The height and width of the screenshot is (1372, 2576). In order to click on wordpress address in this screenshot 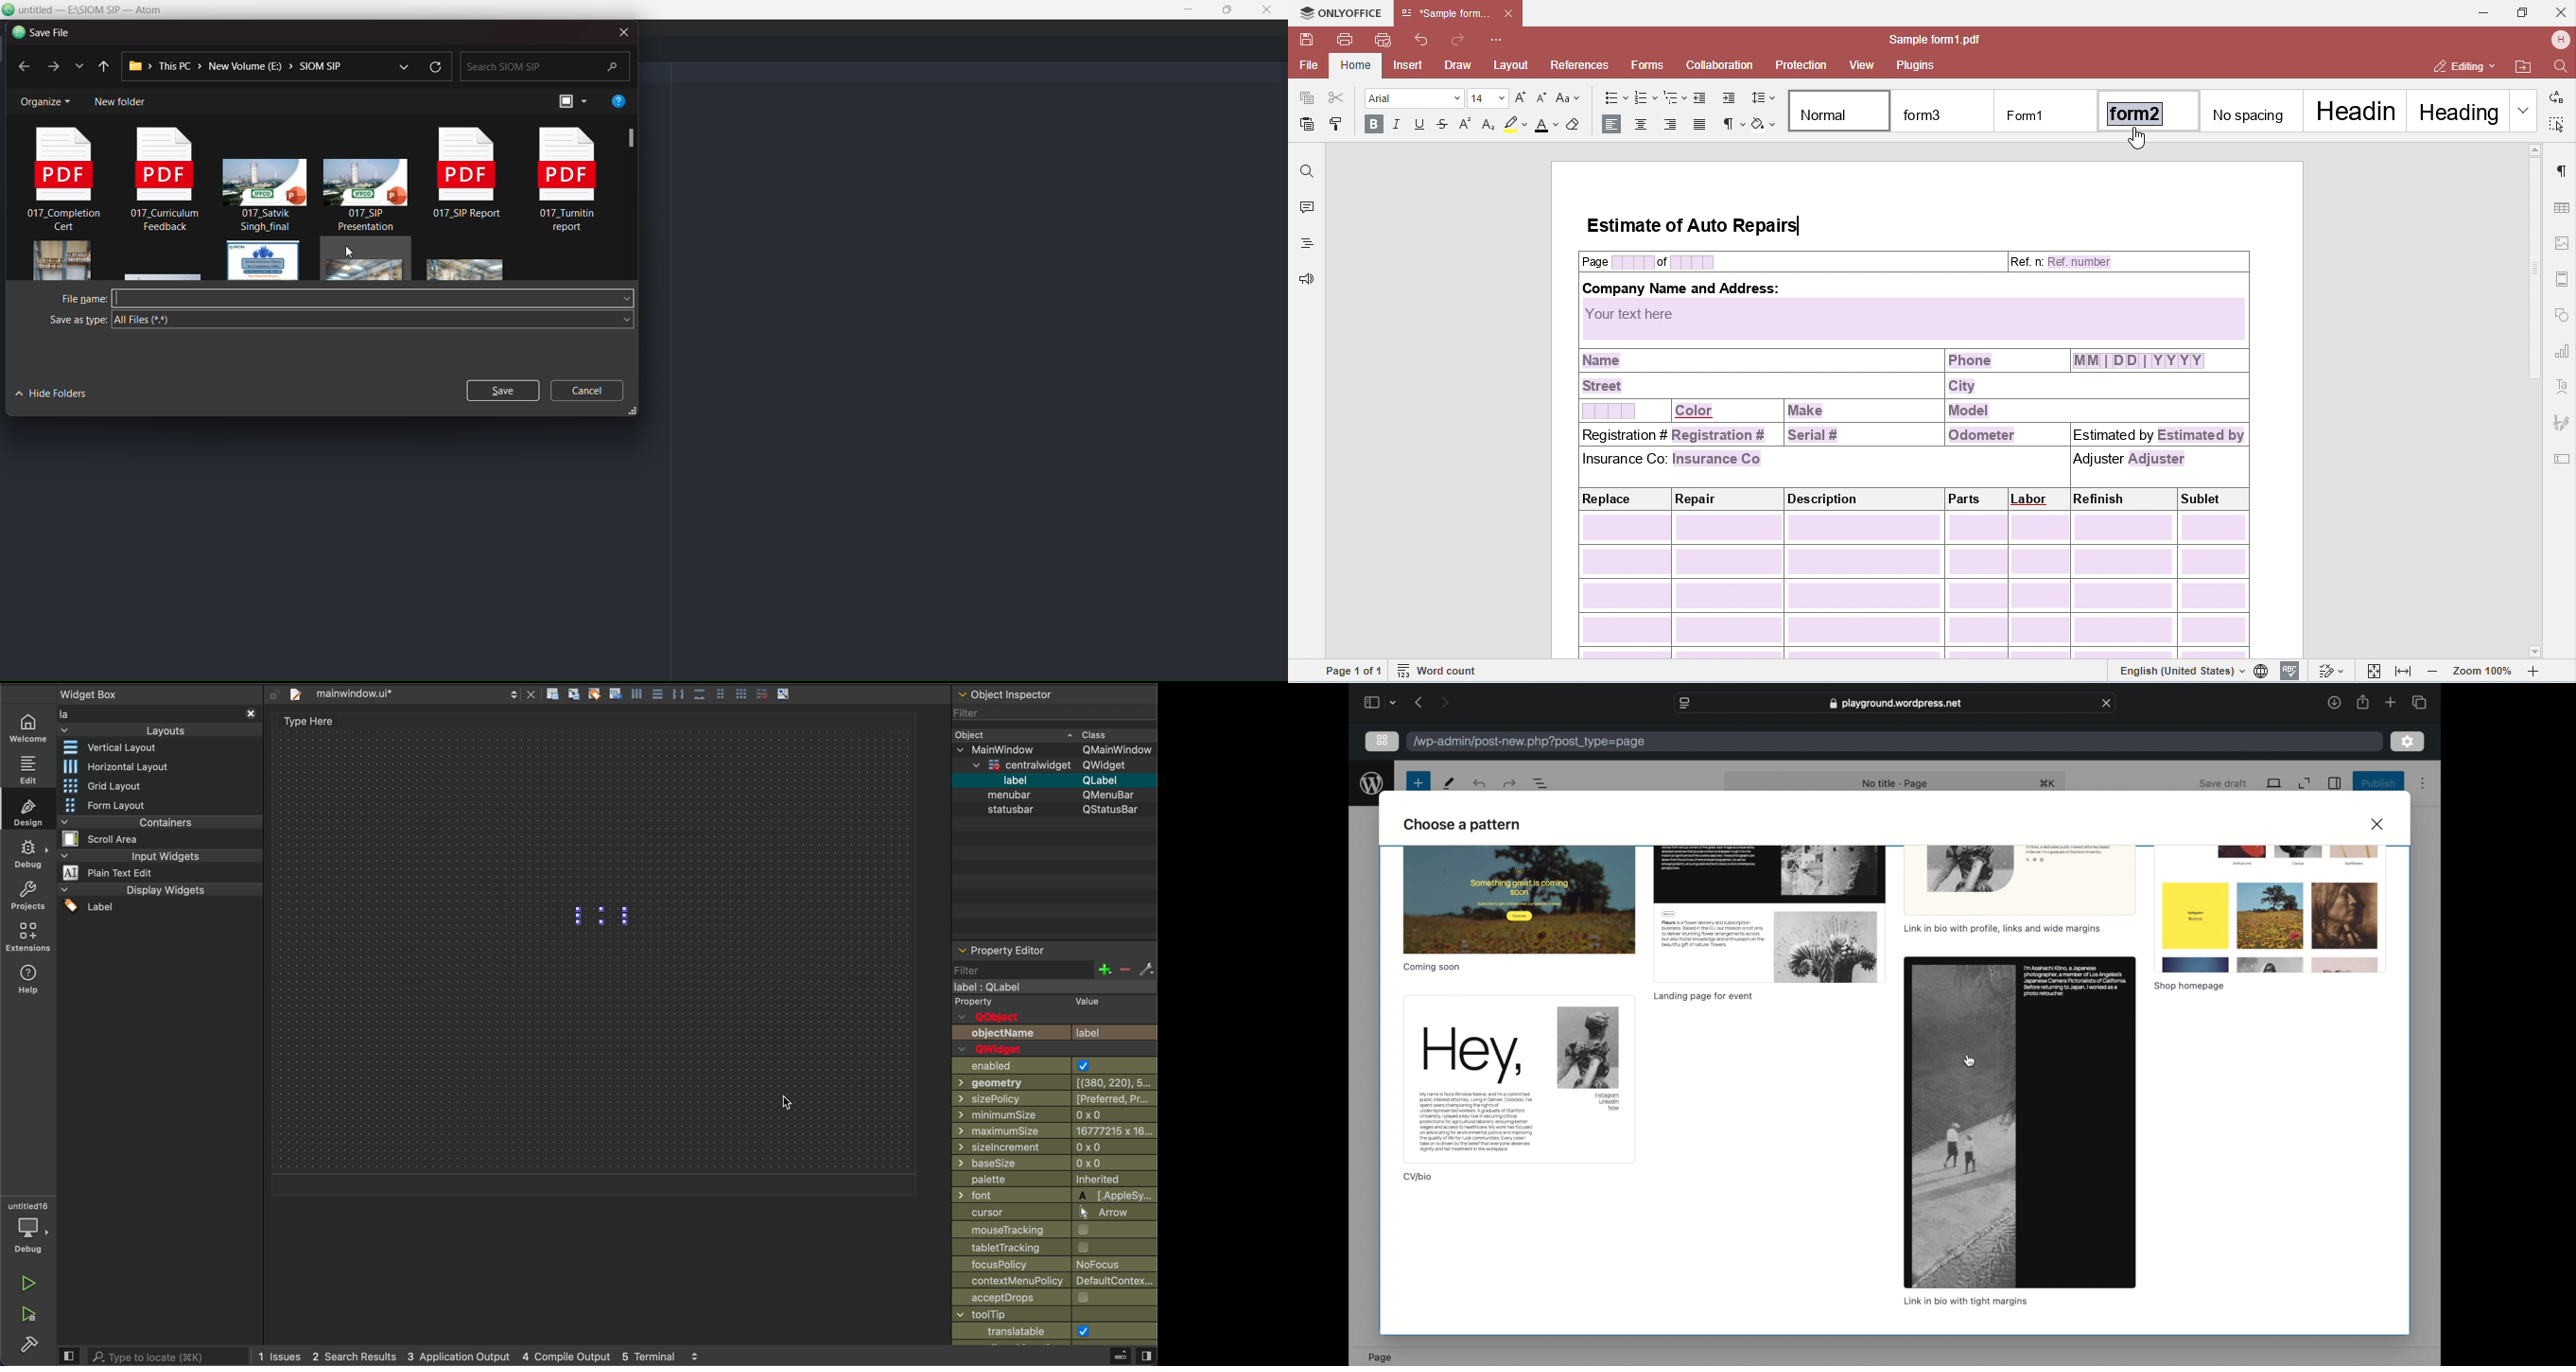, I will do `click(1529, 742)`.